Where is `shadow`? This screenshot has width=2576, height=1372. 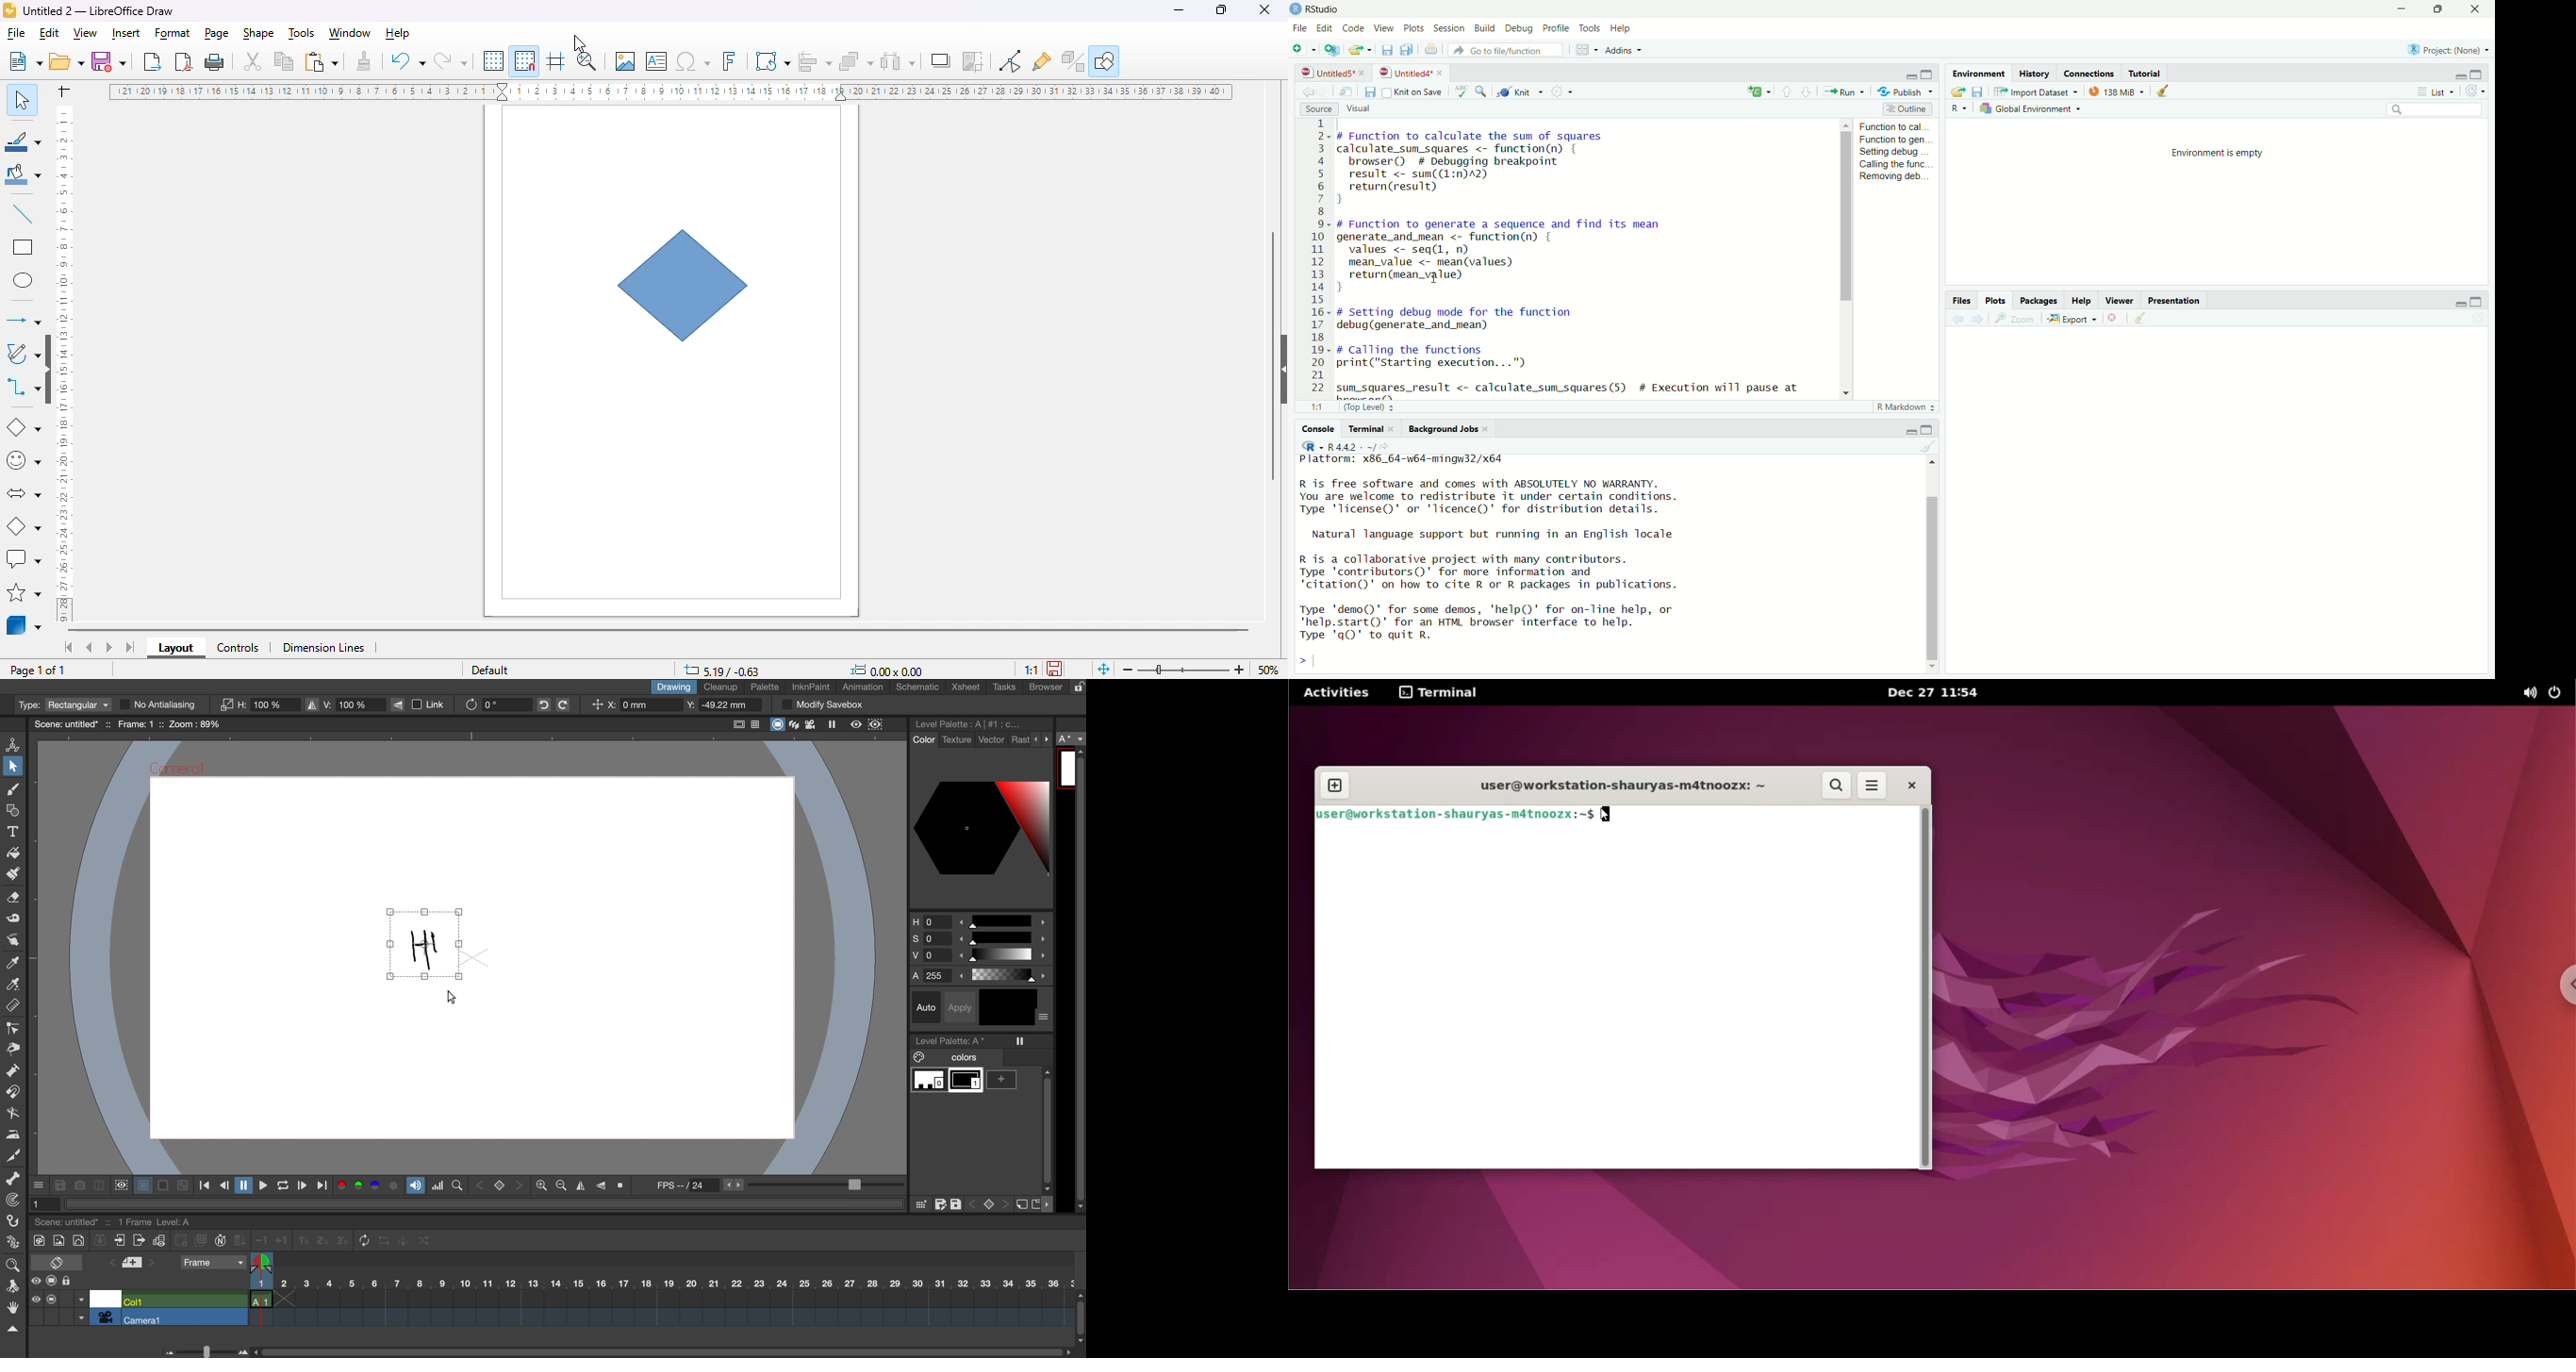
shadow is located at coordinates (941, 61).